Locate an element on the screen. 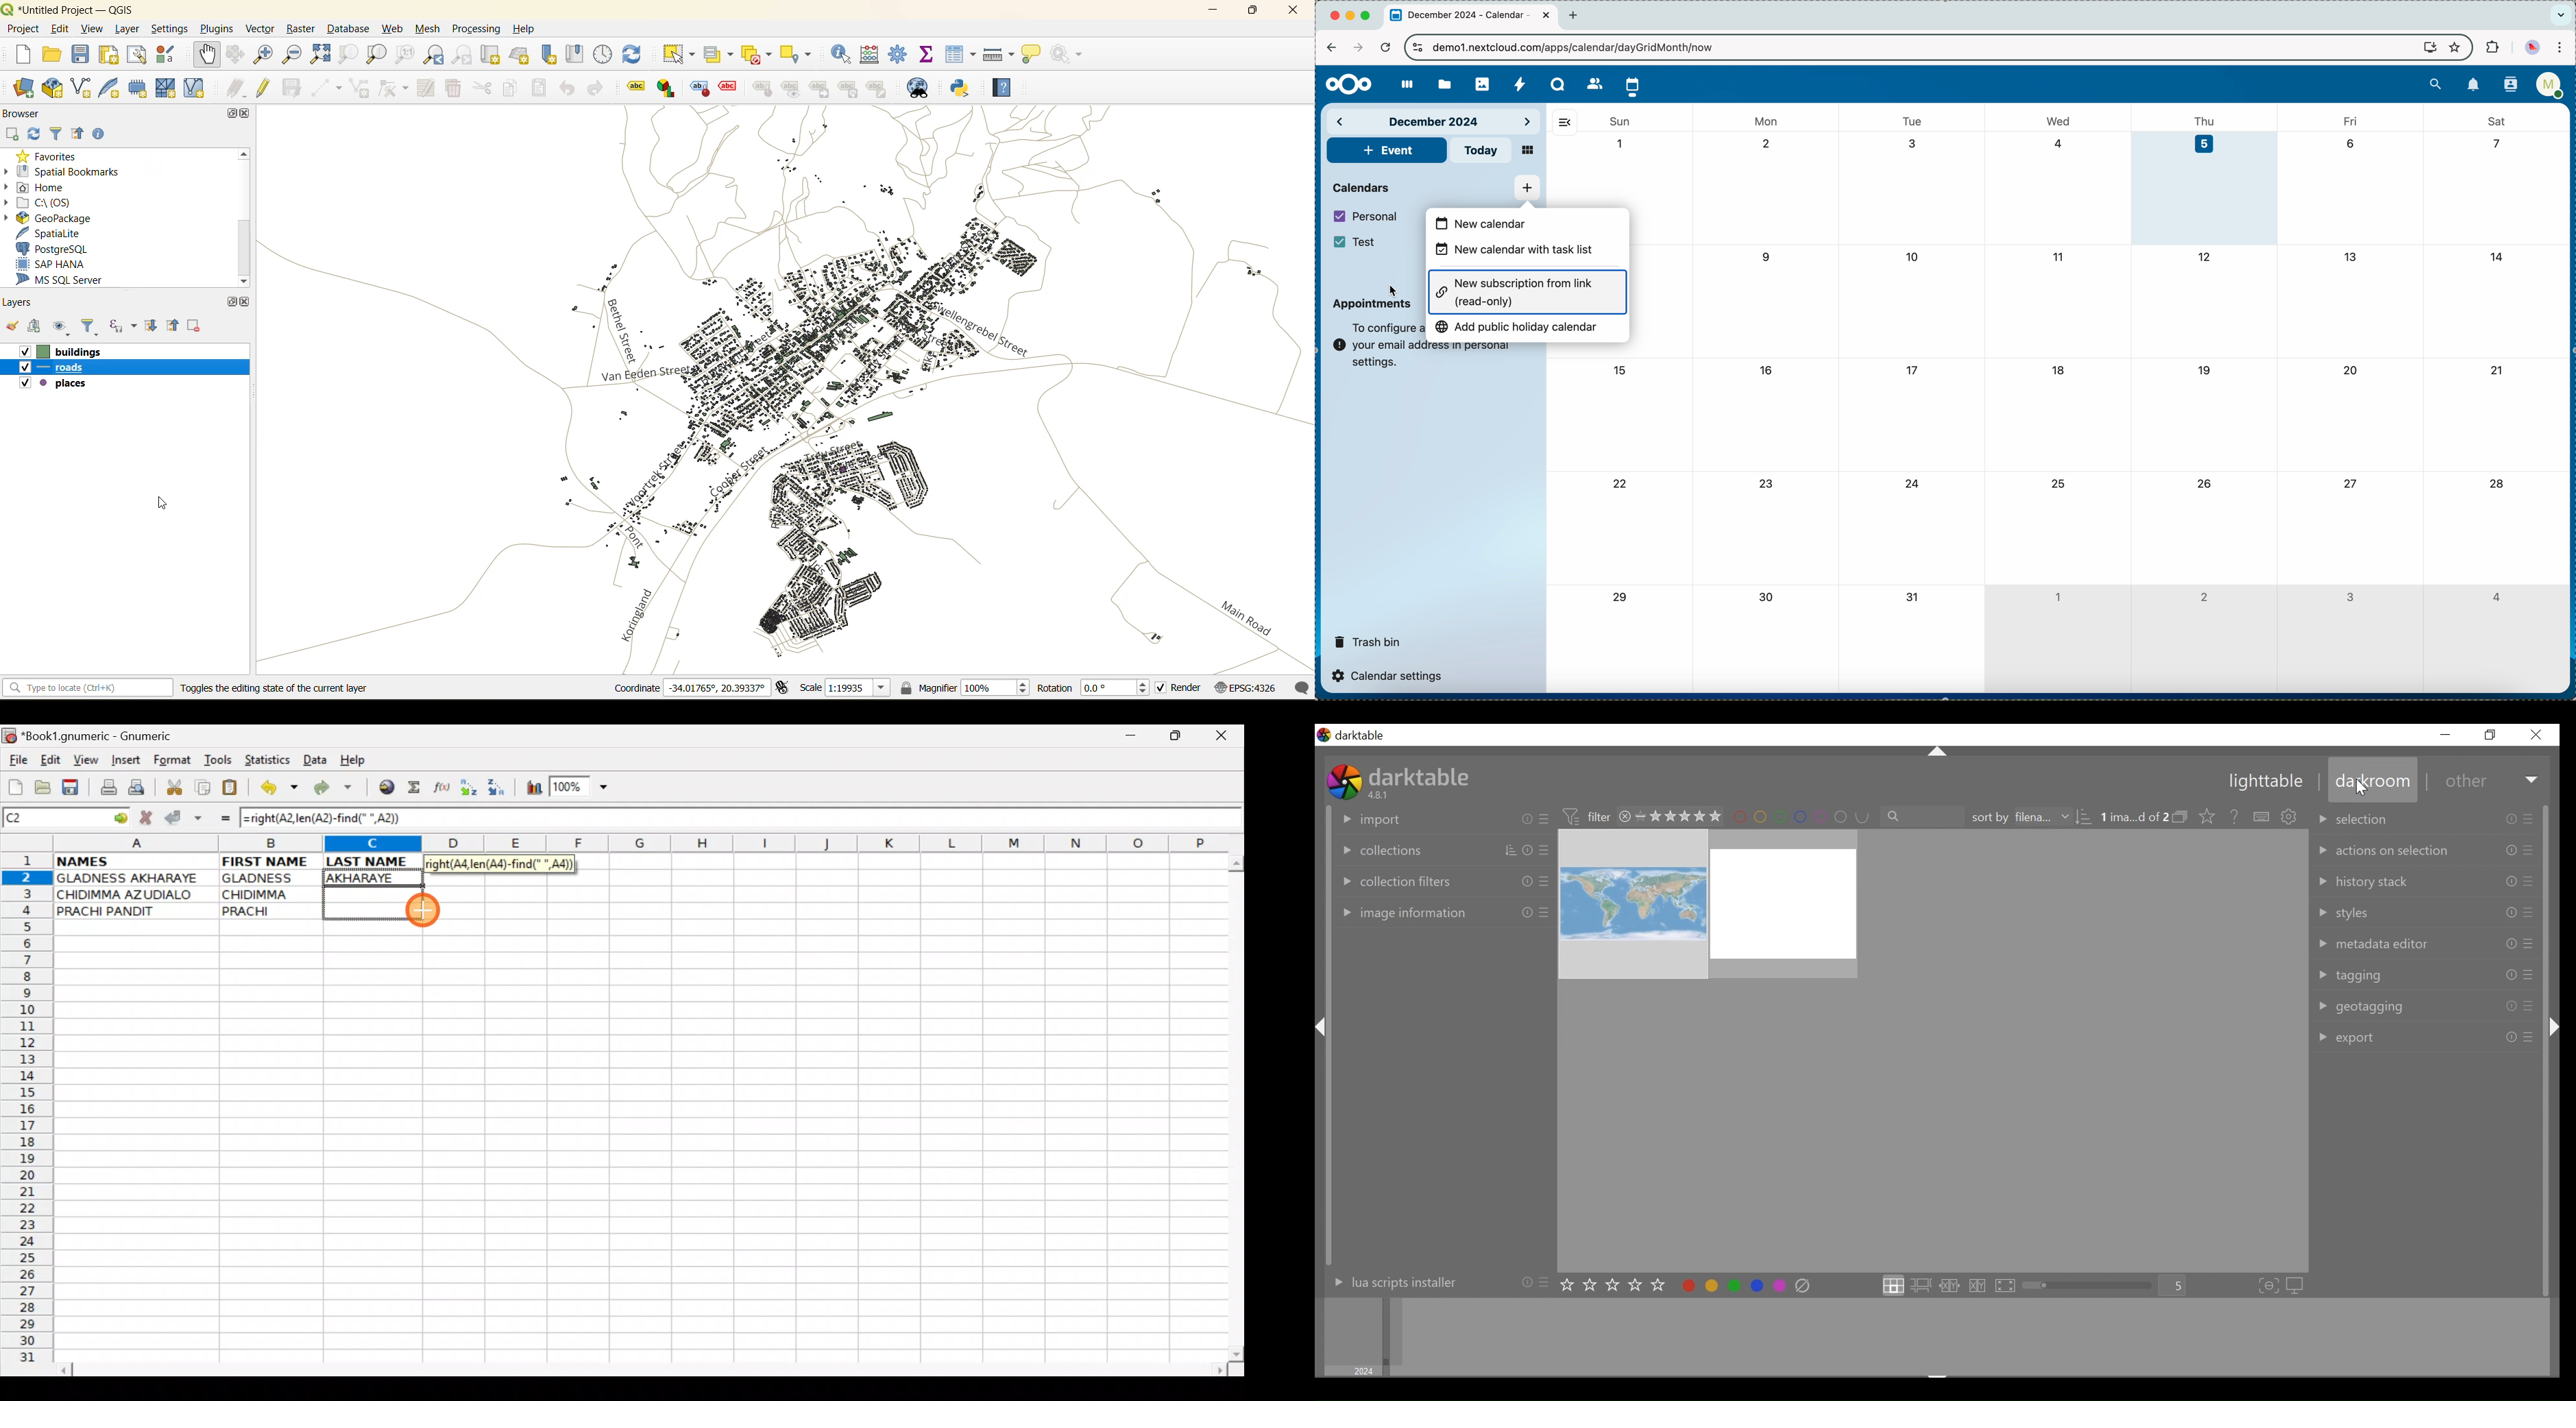 The width and height of the screenshot is (2576, 1428). minimize is located at coordinates (1352, 17).